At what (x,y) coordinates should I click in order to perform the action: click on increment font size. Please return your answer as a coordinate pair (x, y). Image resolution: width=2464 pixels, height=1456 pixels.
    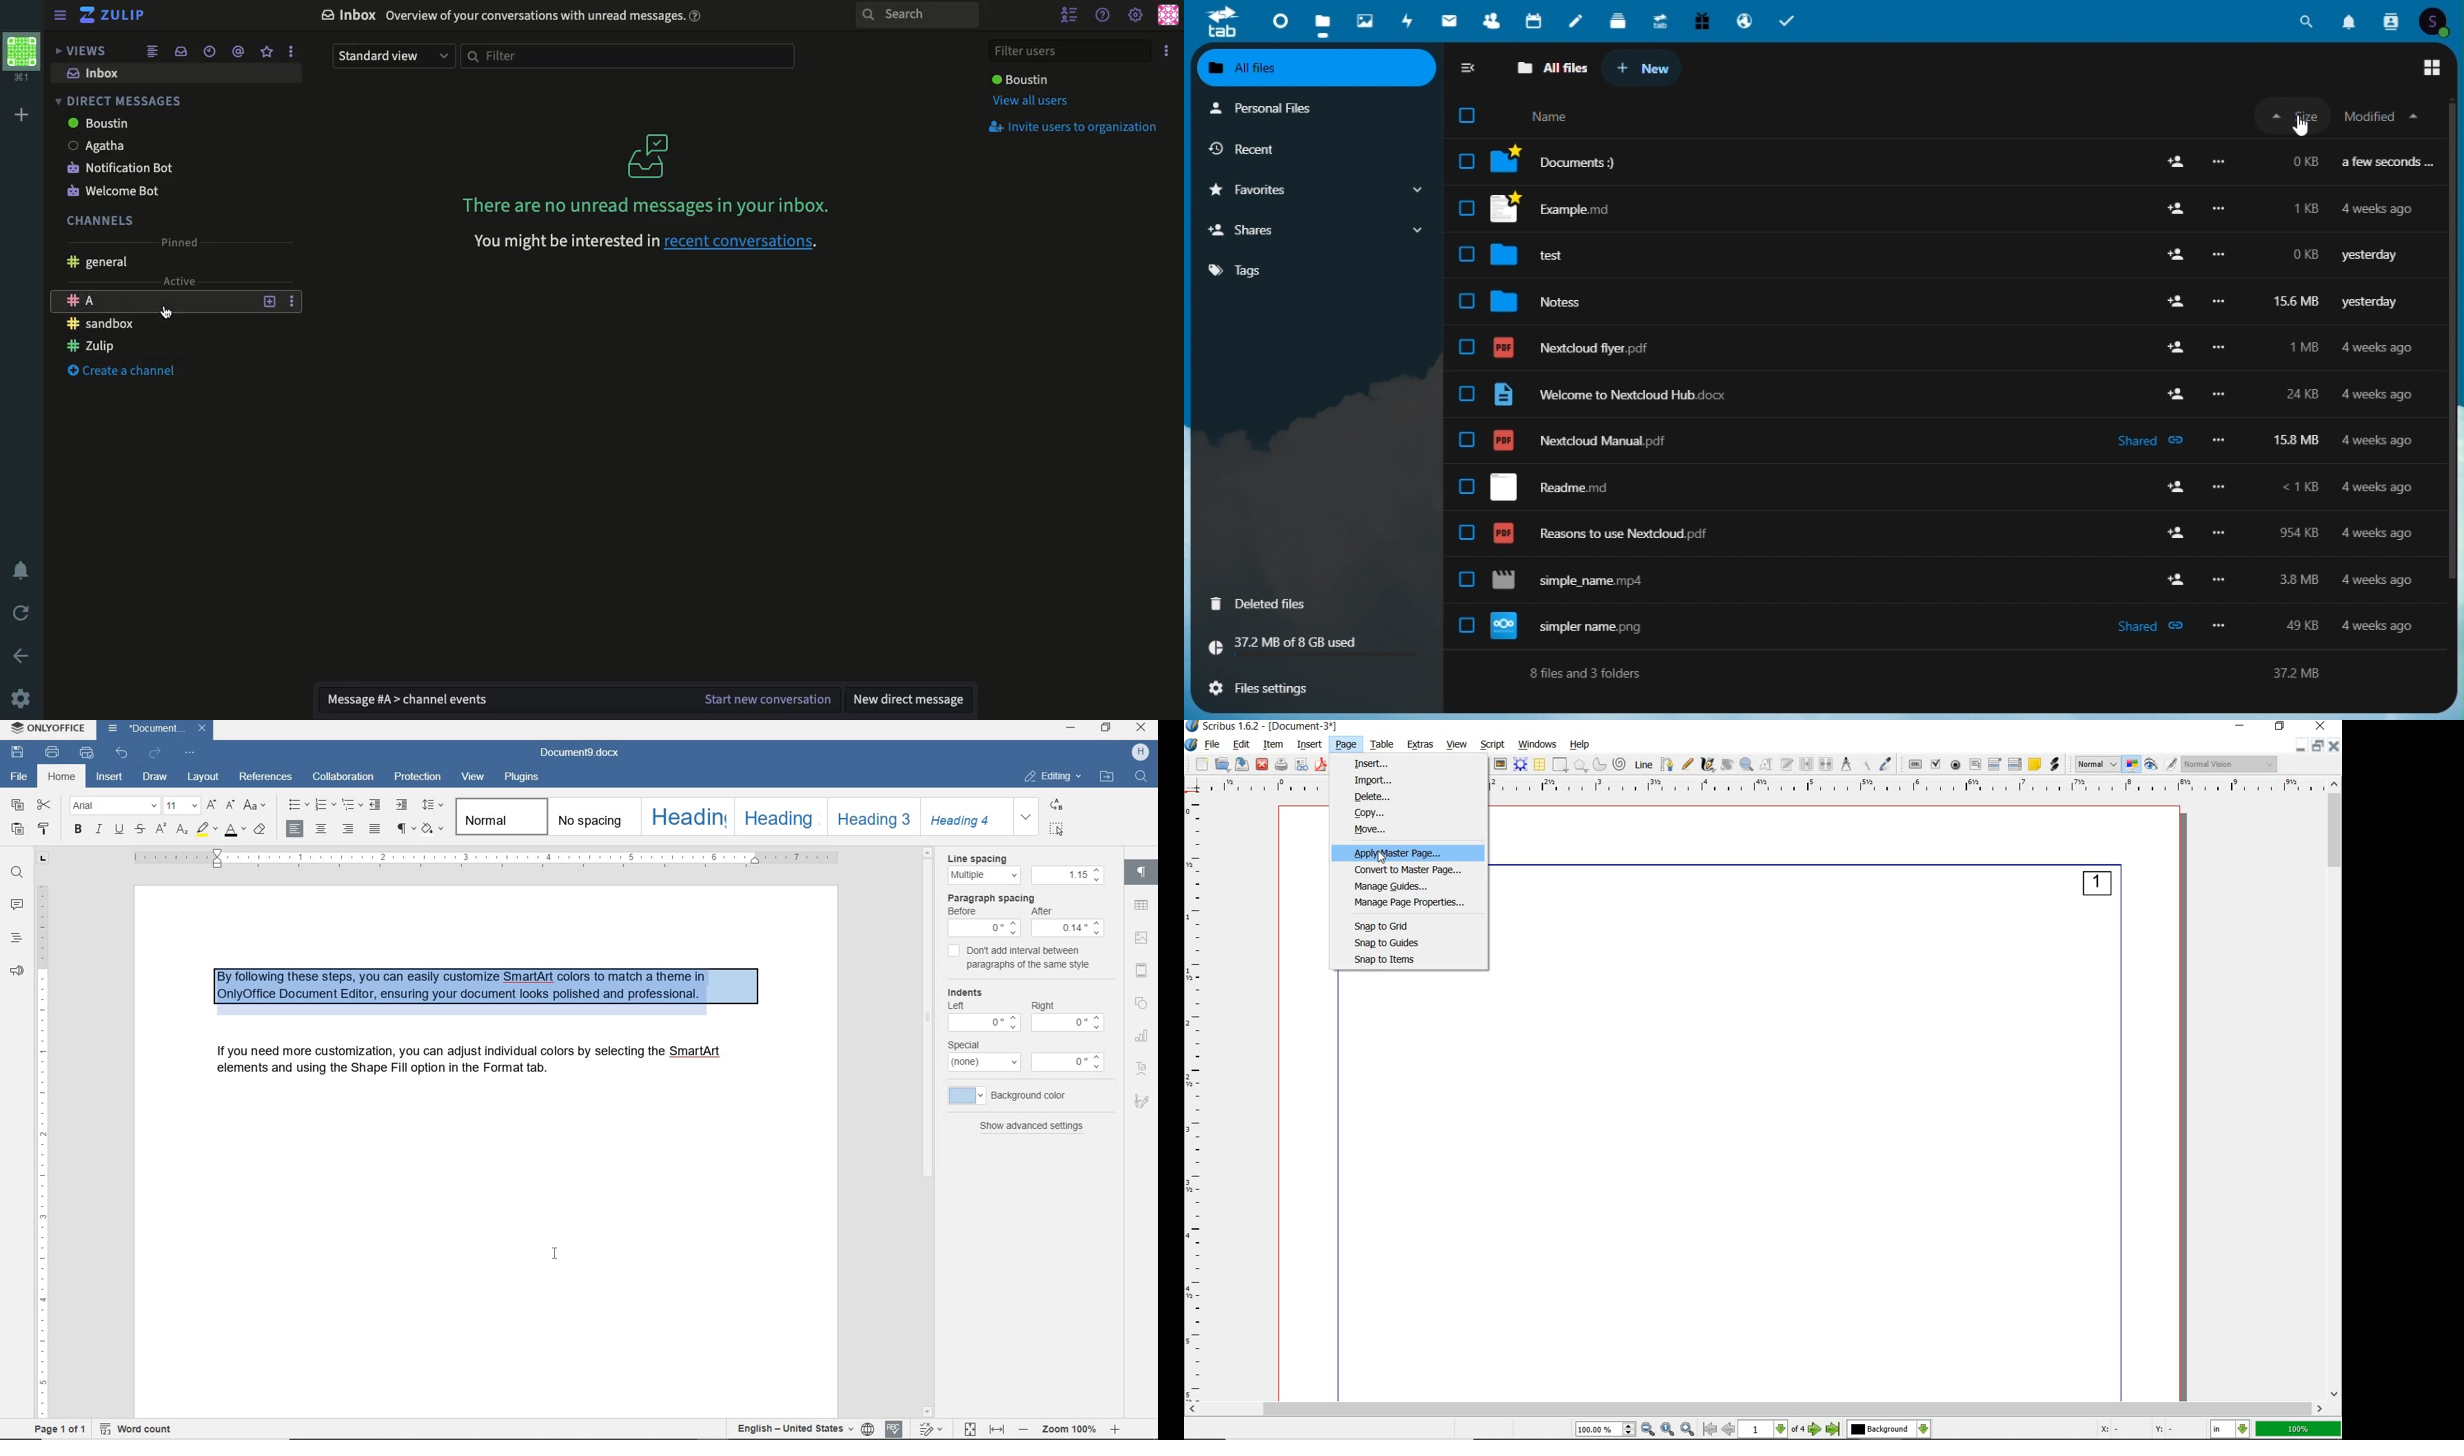
    Looking at the image, I should click on (212, 805).